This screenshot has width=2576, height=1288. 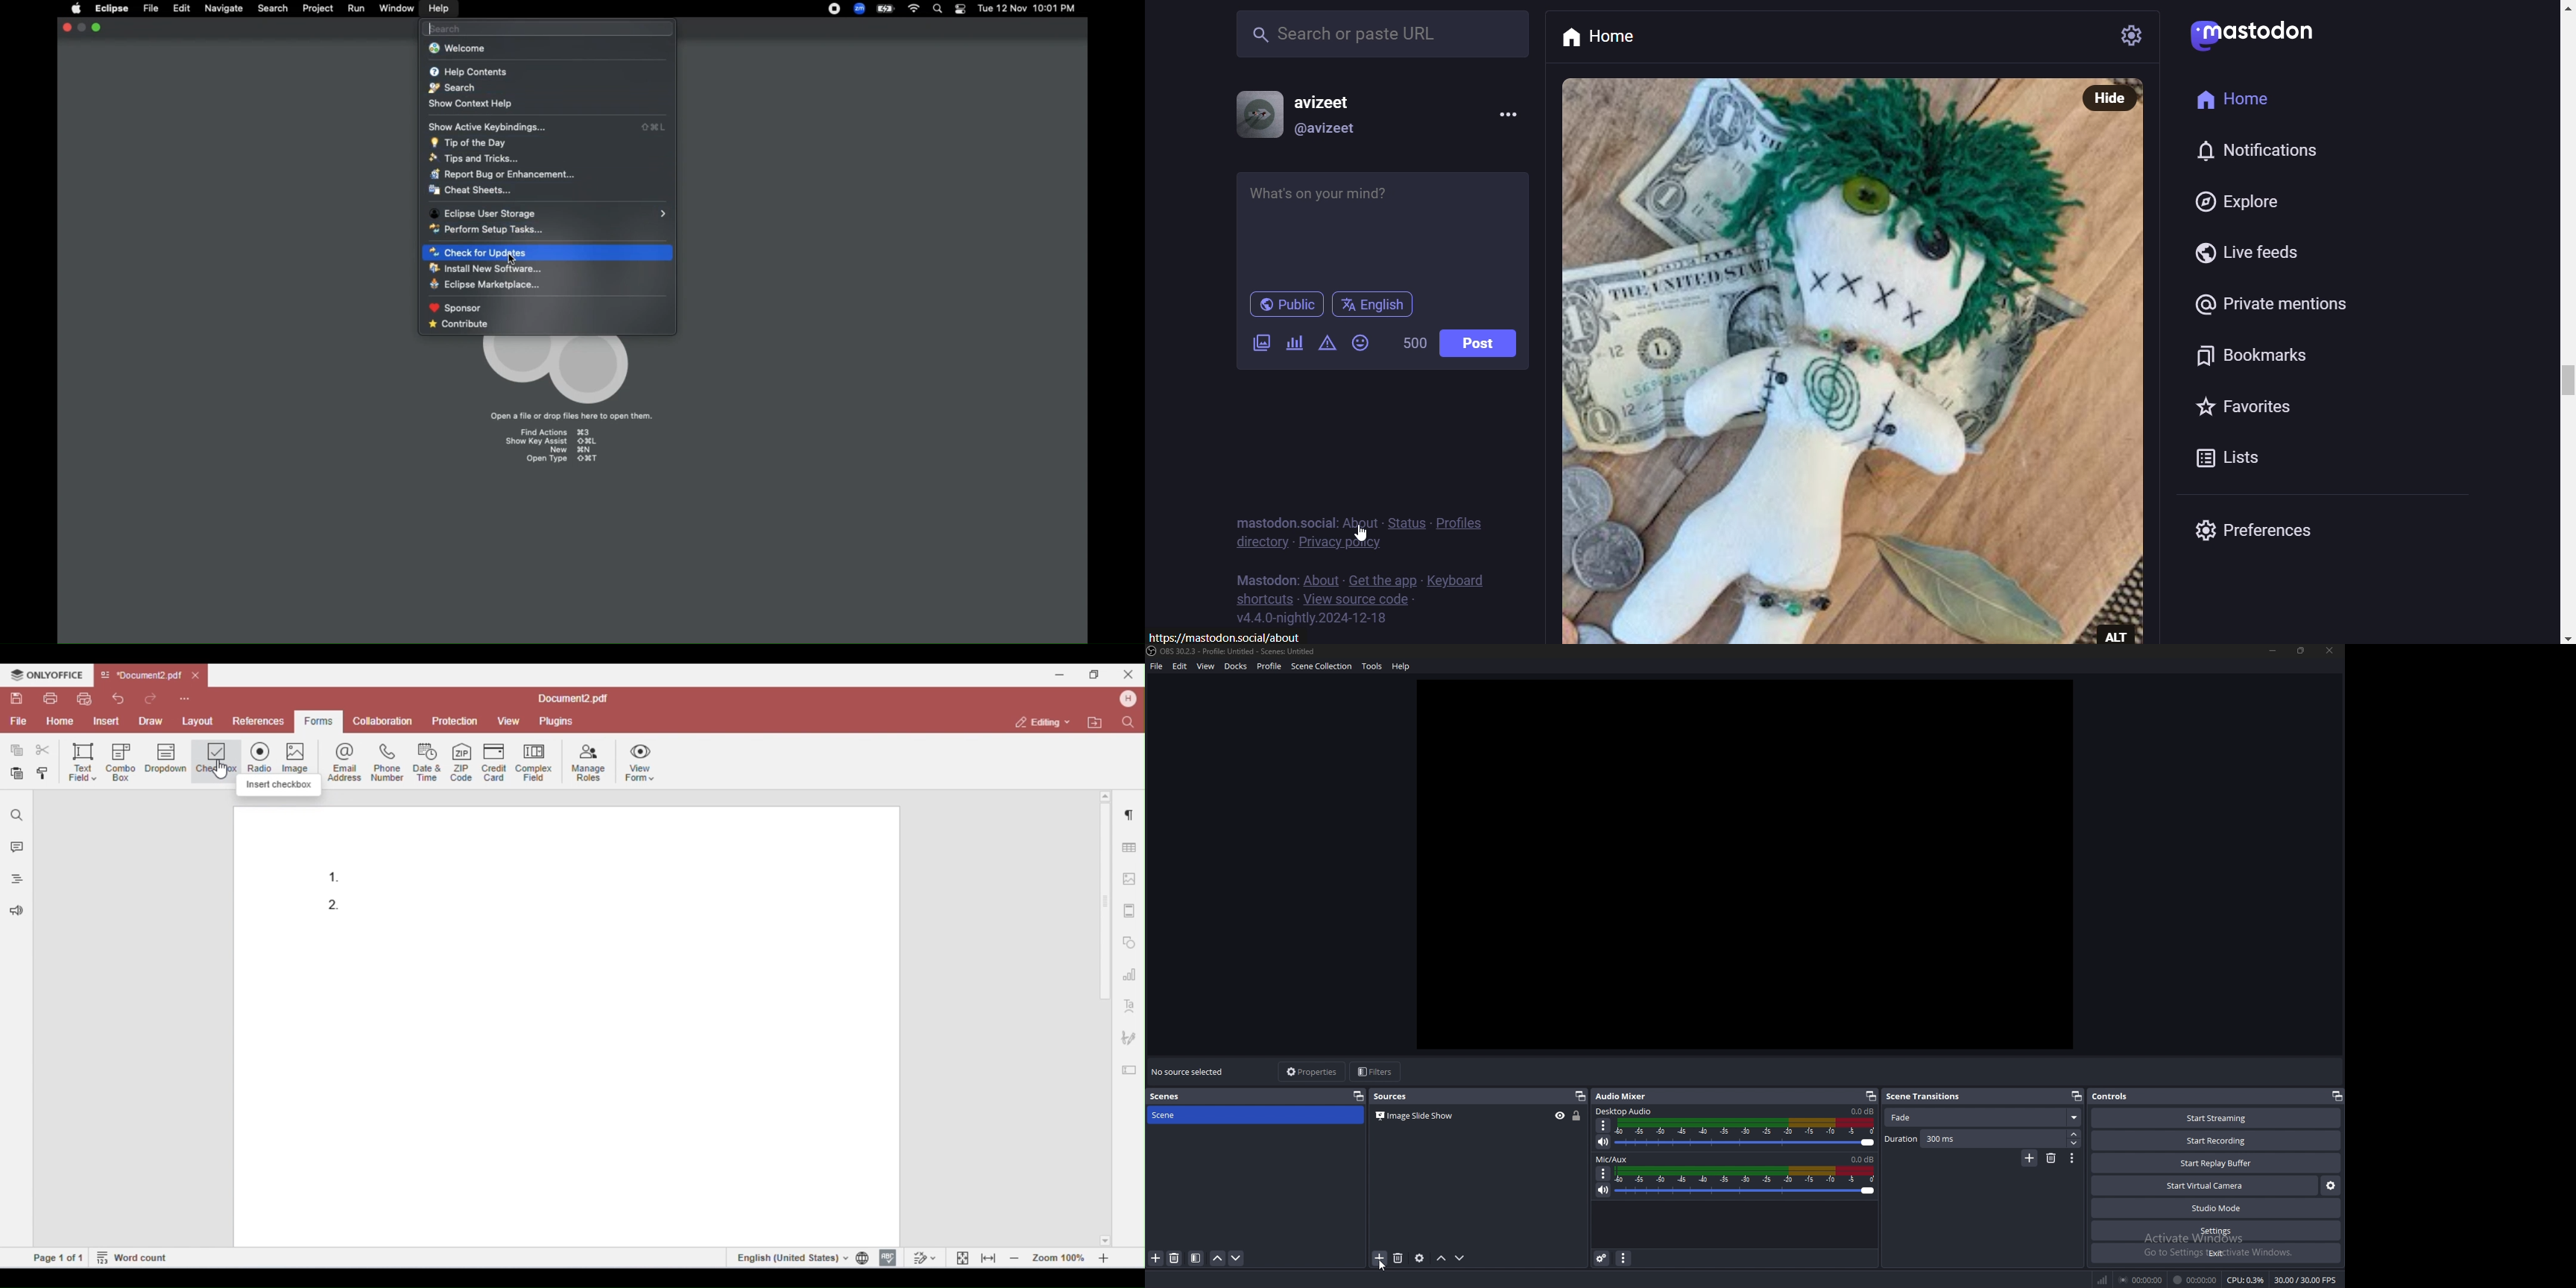 What do you see at coordinates (1217, 1259) in the screenshot?
I see `move scene up` at bounding box center [1217, 1259].